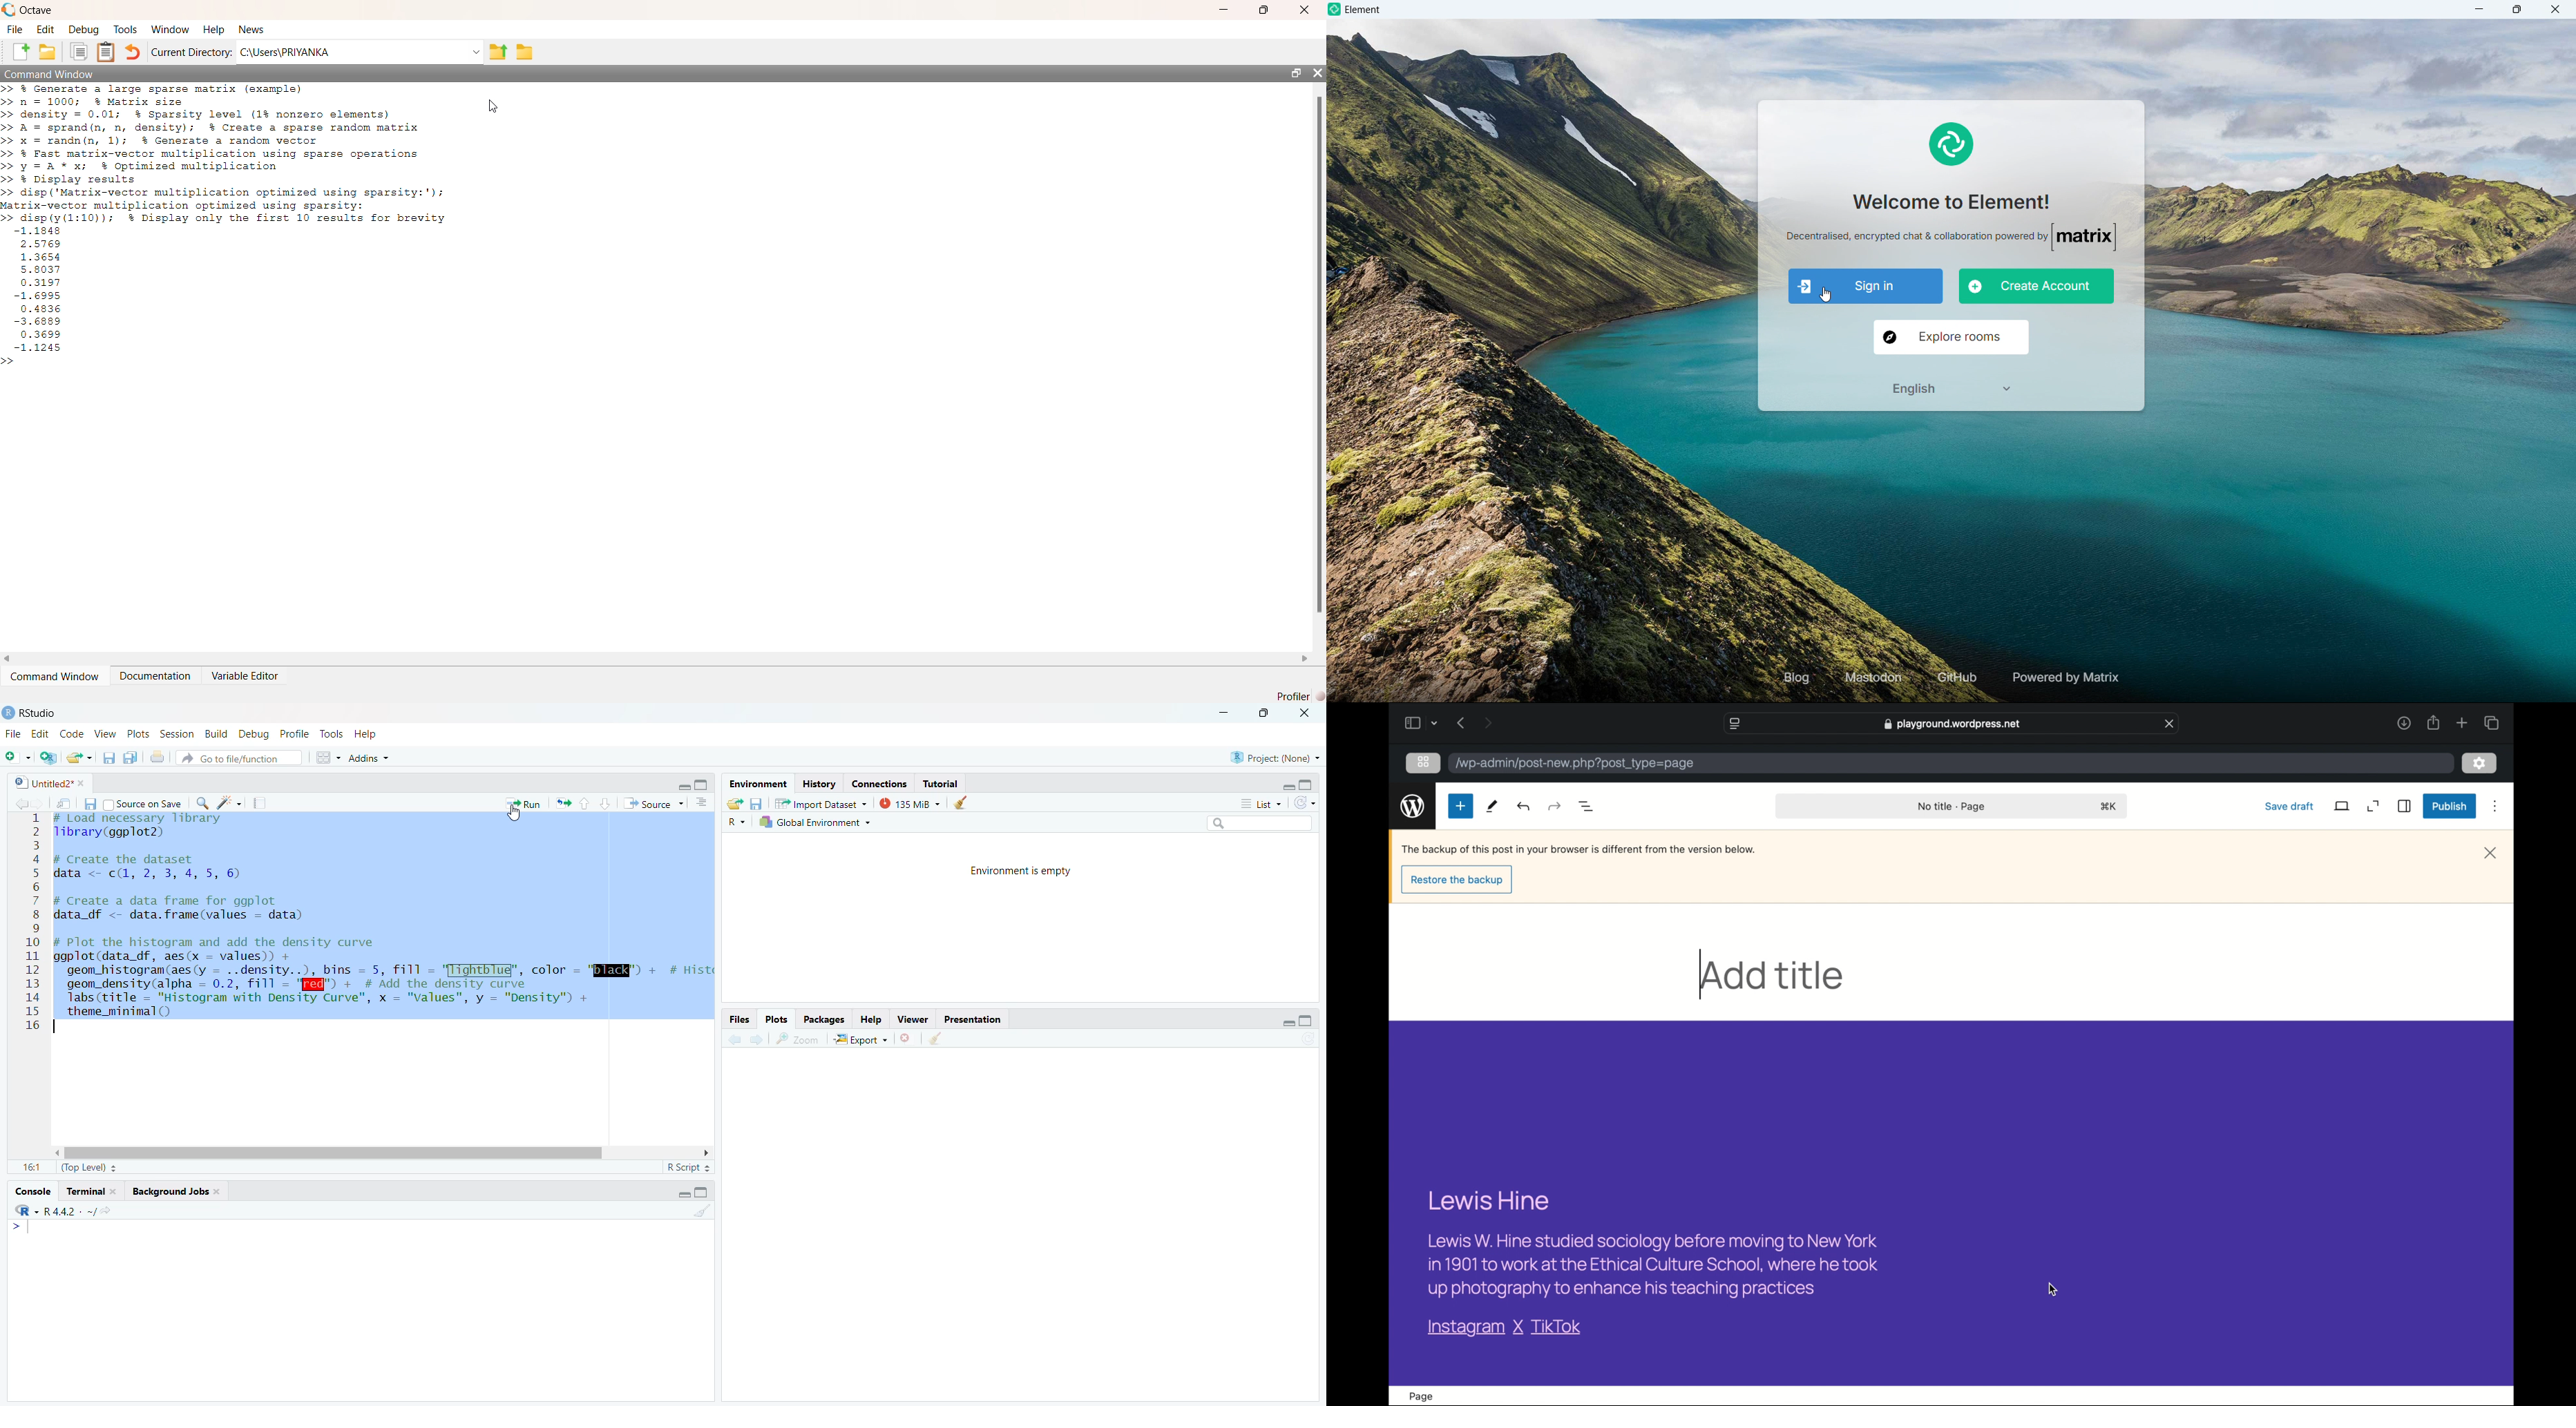  I want to click on refresh the list of objects in the environment, so click(1306, 803).